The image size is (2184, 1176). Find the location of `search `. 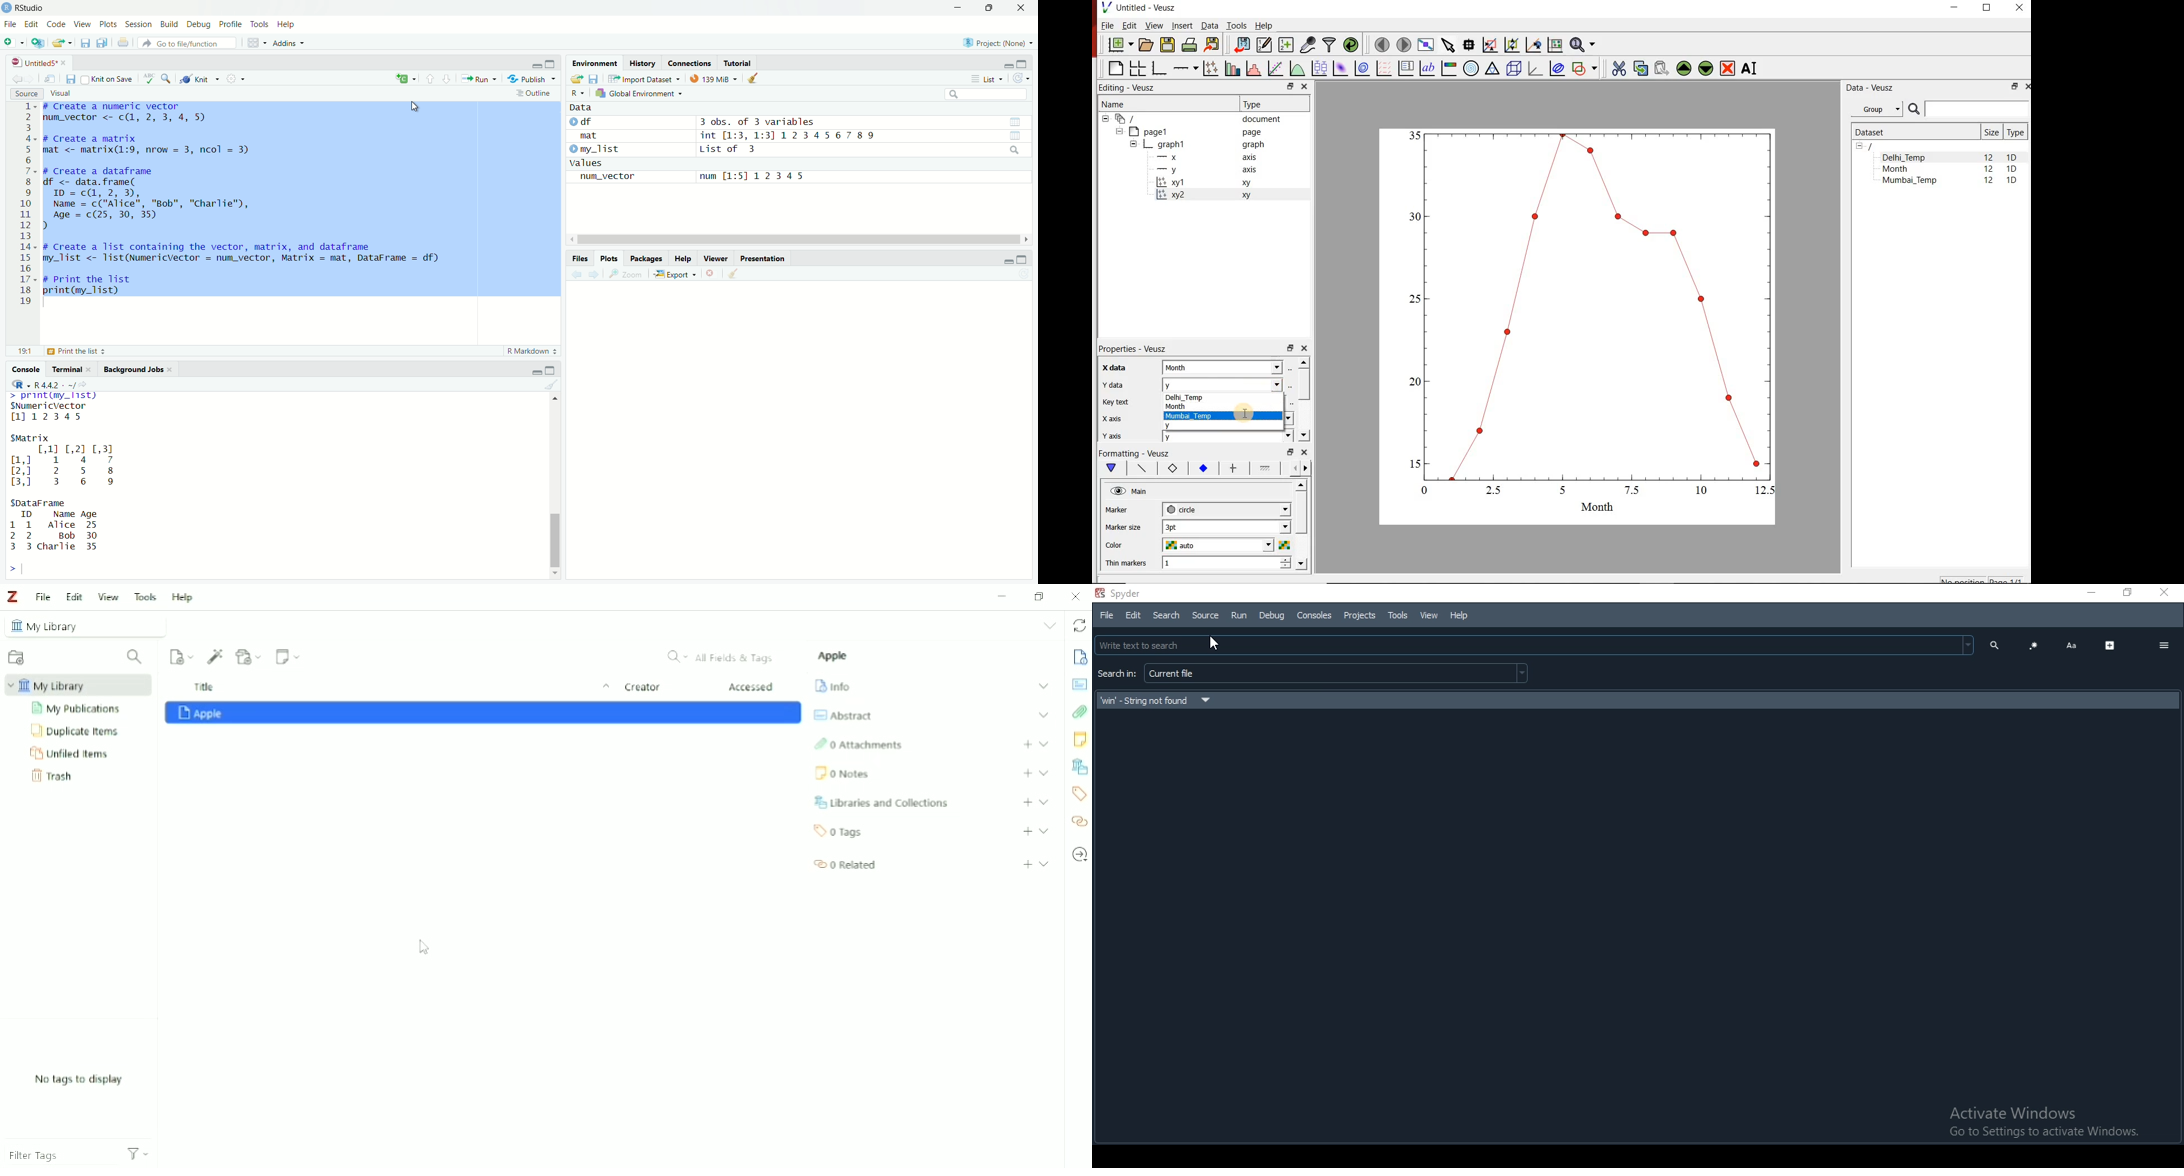

search  is located at coordinates (1991, 645).